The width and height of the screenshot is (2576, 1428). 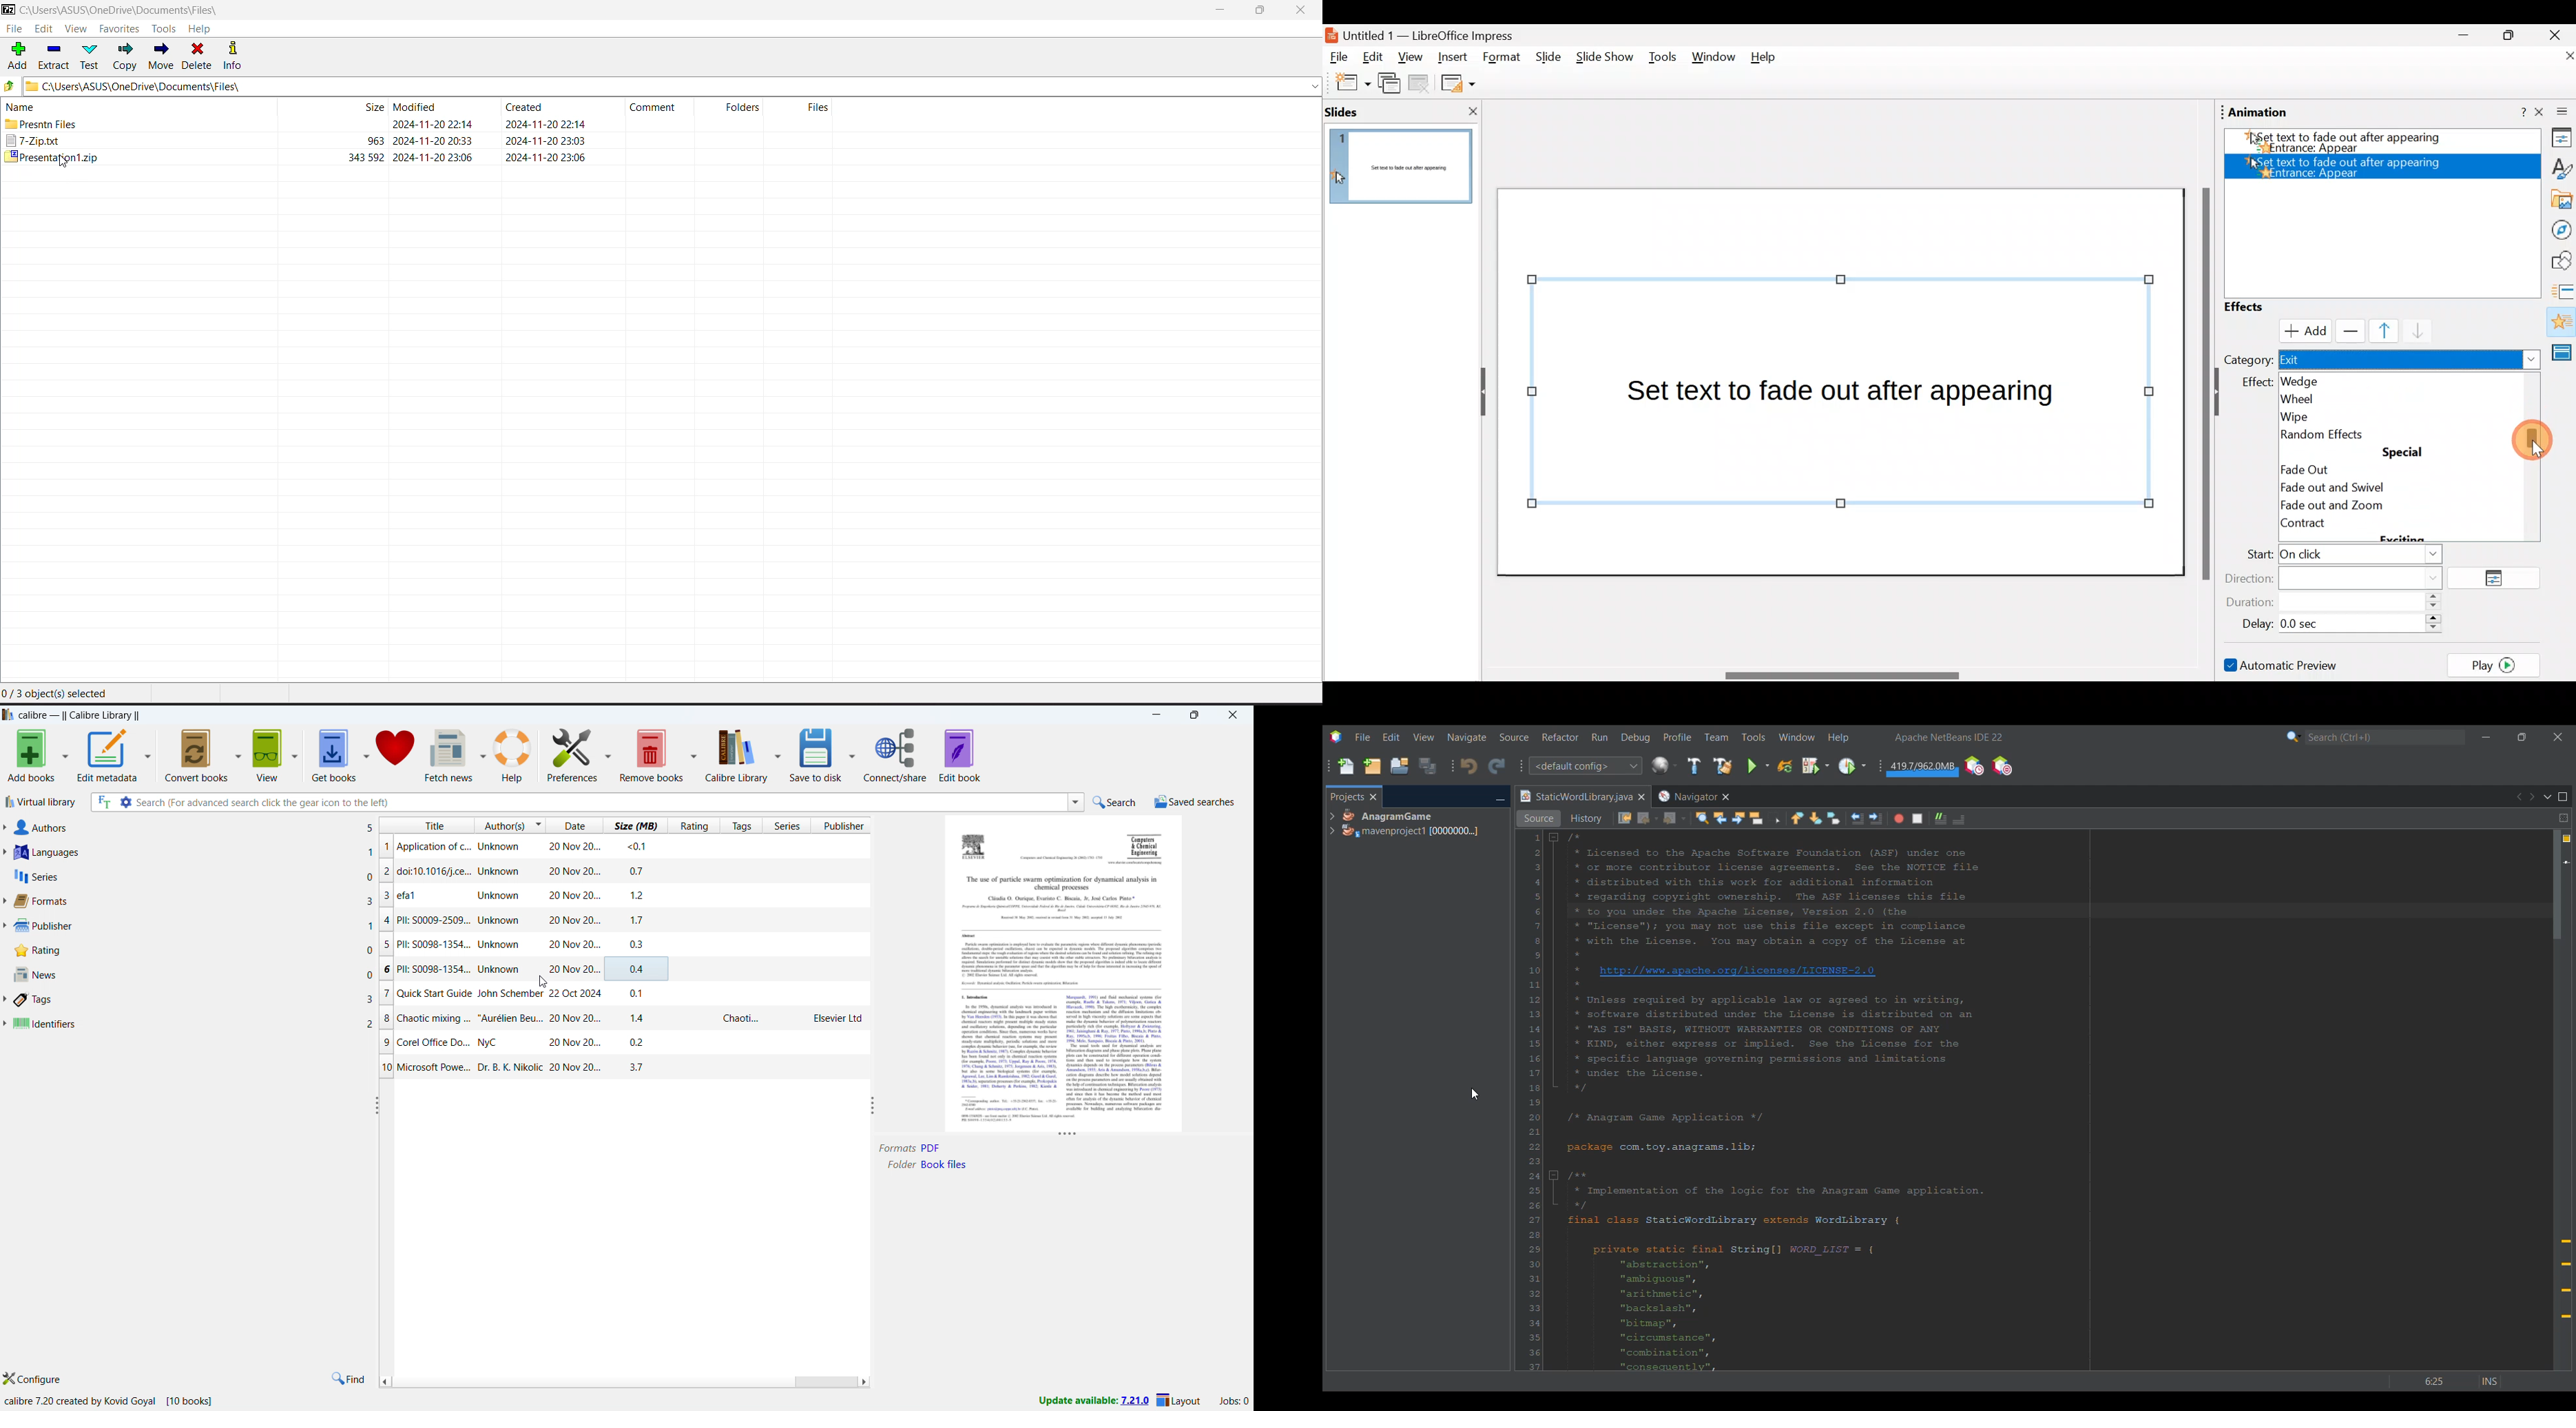 What do you see at coordinates (542, 981) in the screenshot?
I see `cursor` at bounding box center [542, 981].